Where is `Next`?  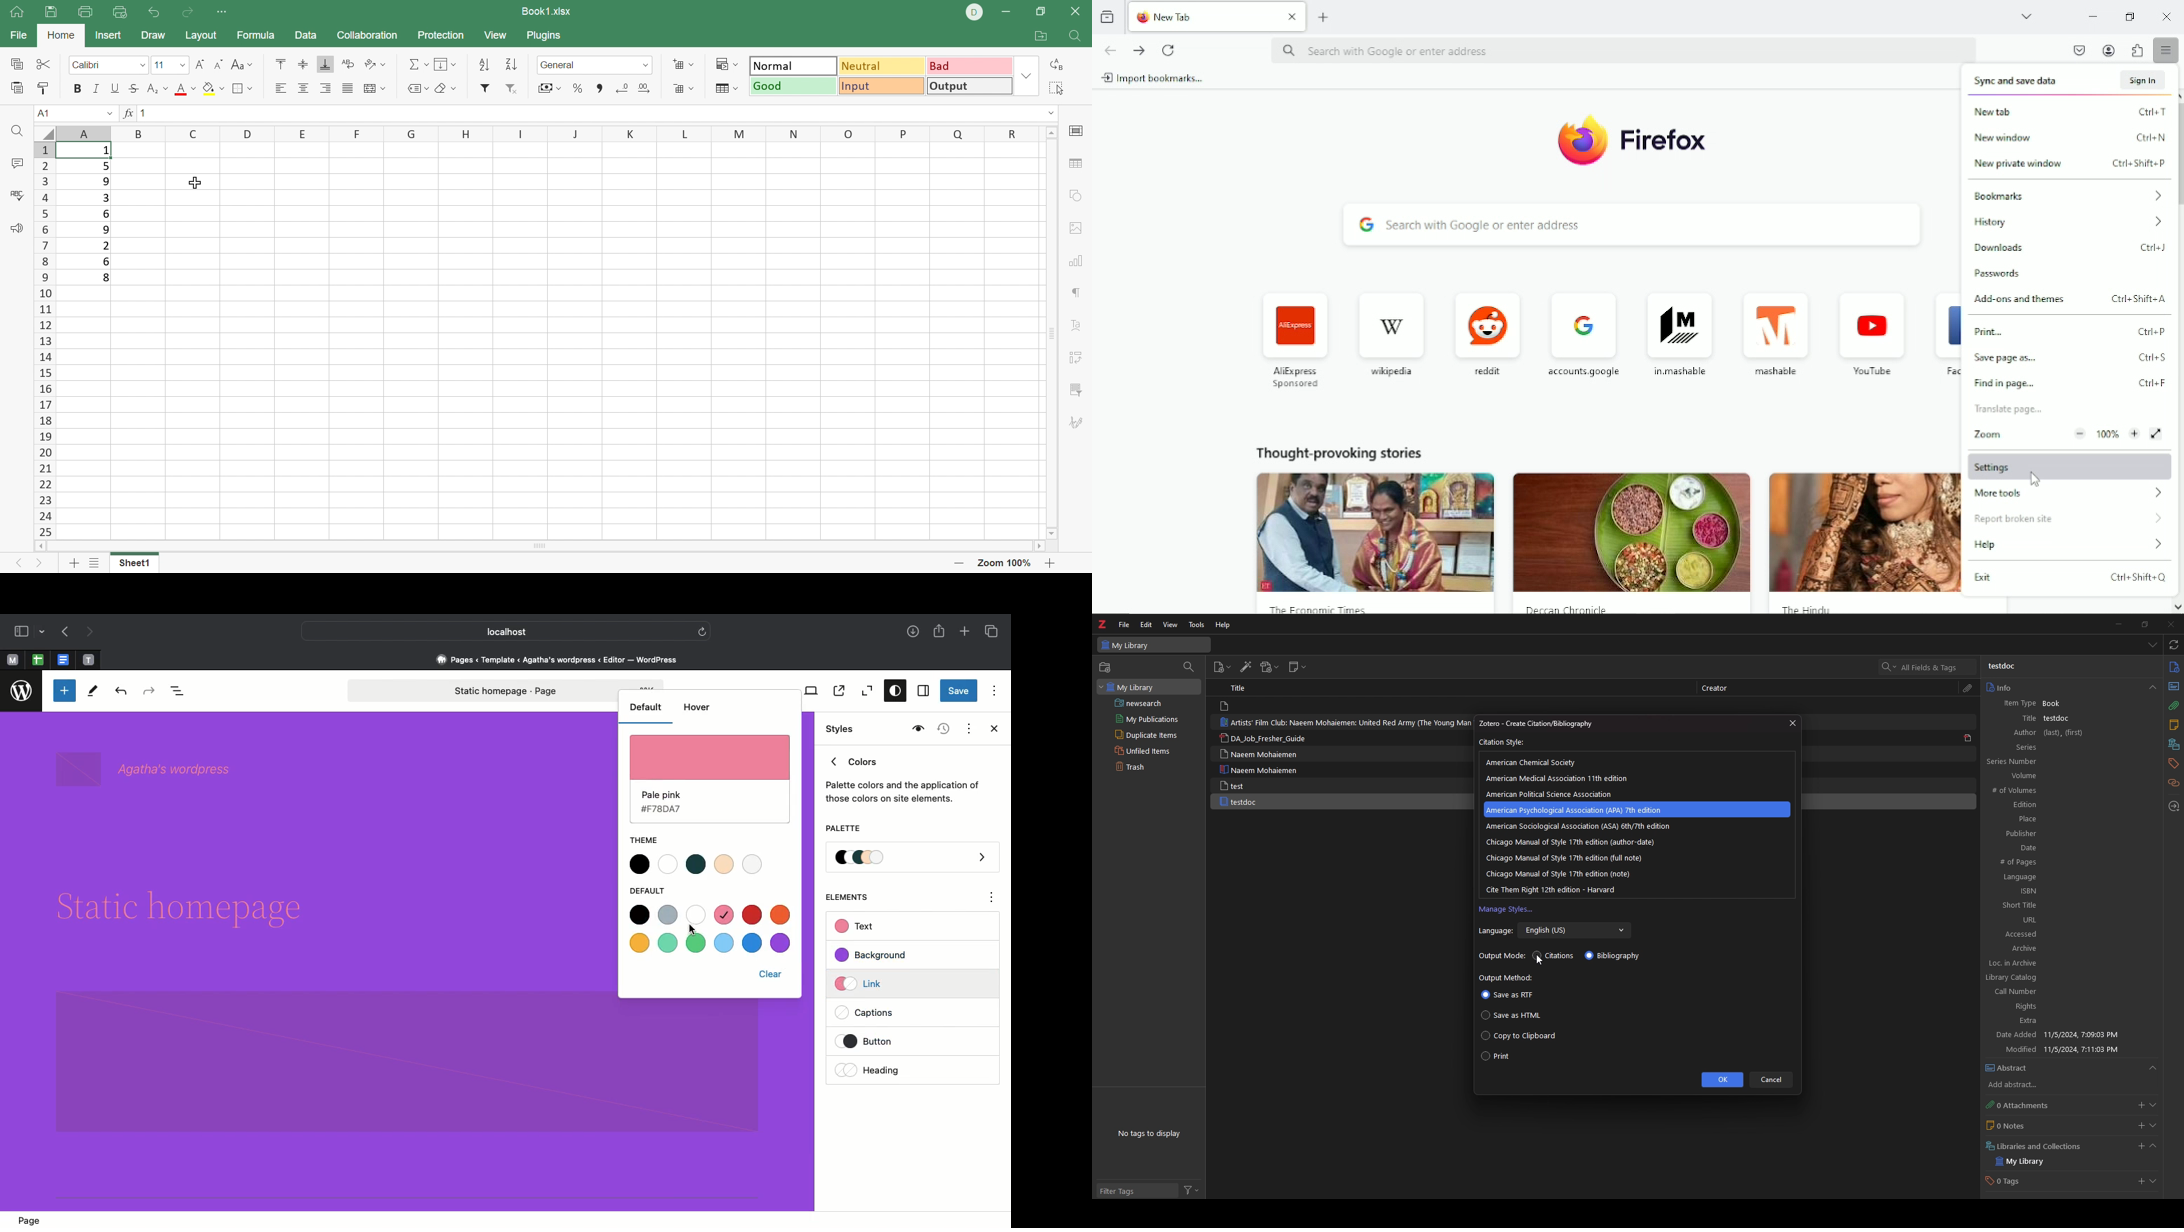
Next is located at coordinates (39, 565).